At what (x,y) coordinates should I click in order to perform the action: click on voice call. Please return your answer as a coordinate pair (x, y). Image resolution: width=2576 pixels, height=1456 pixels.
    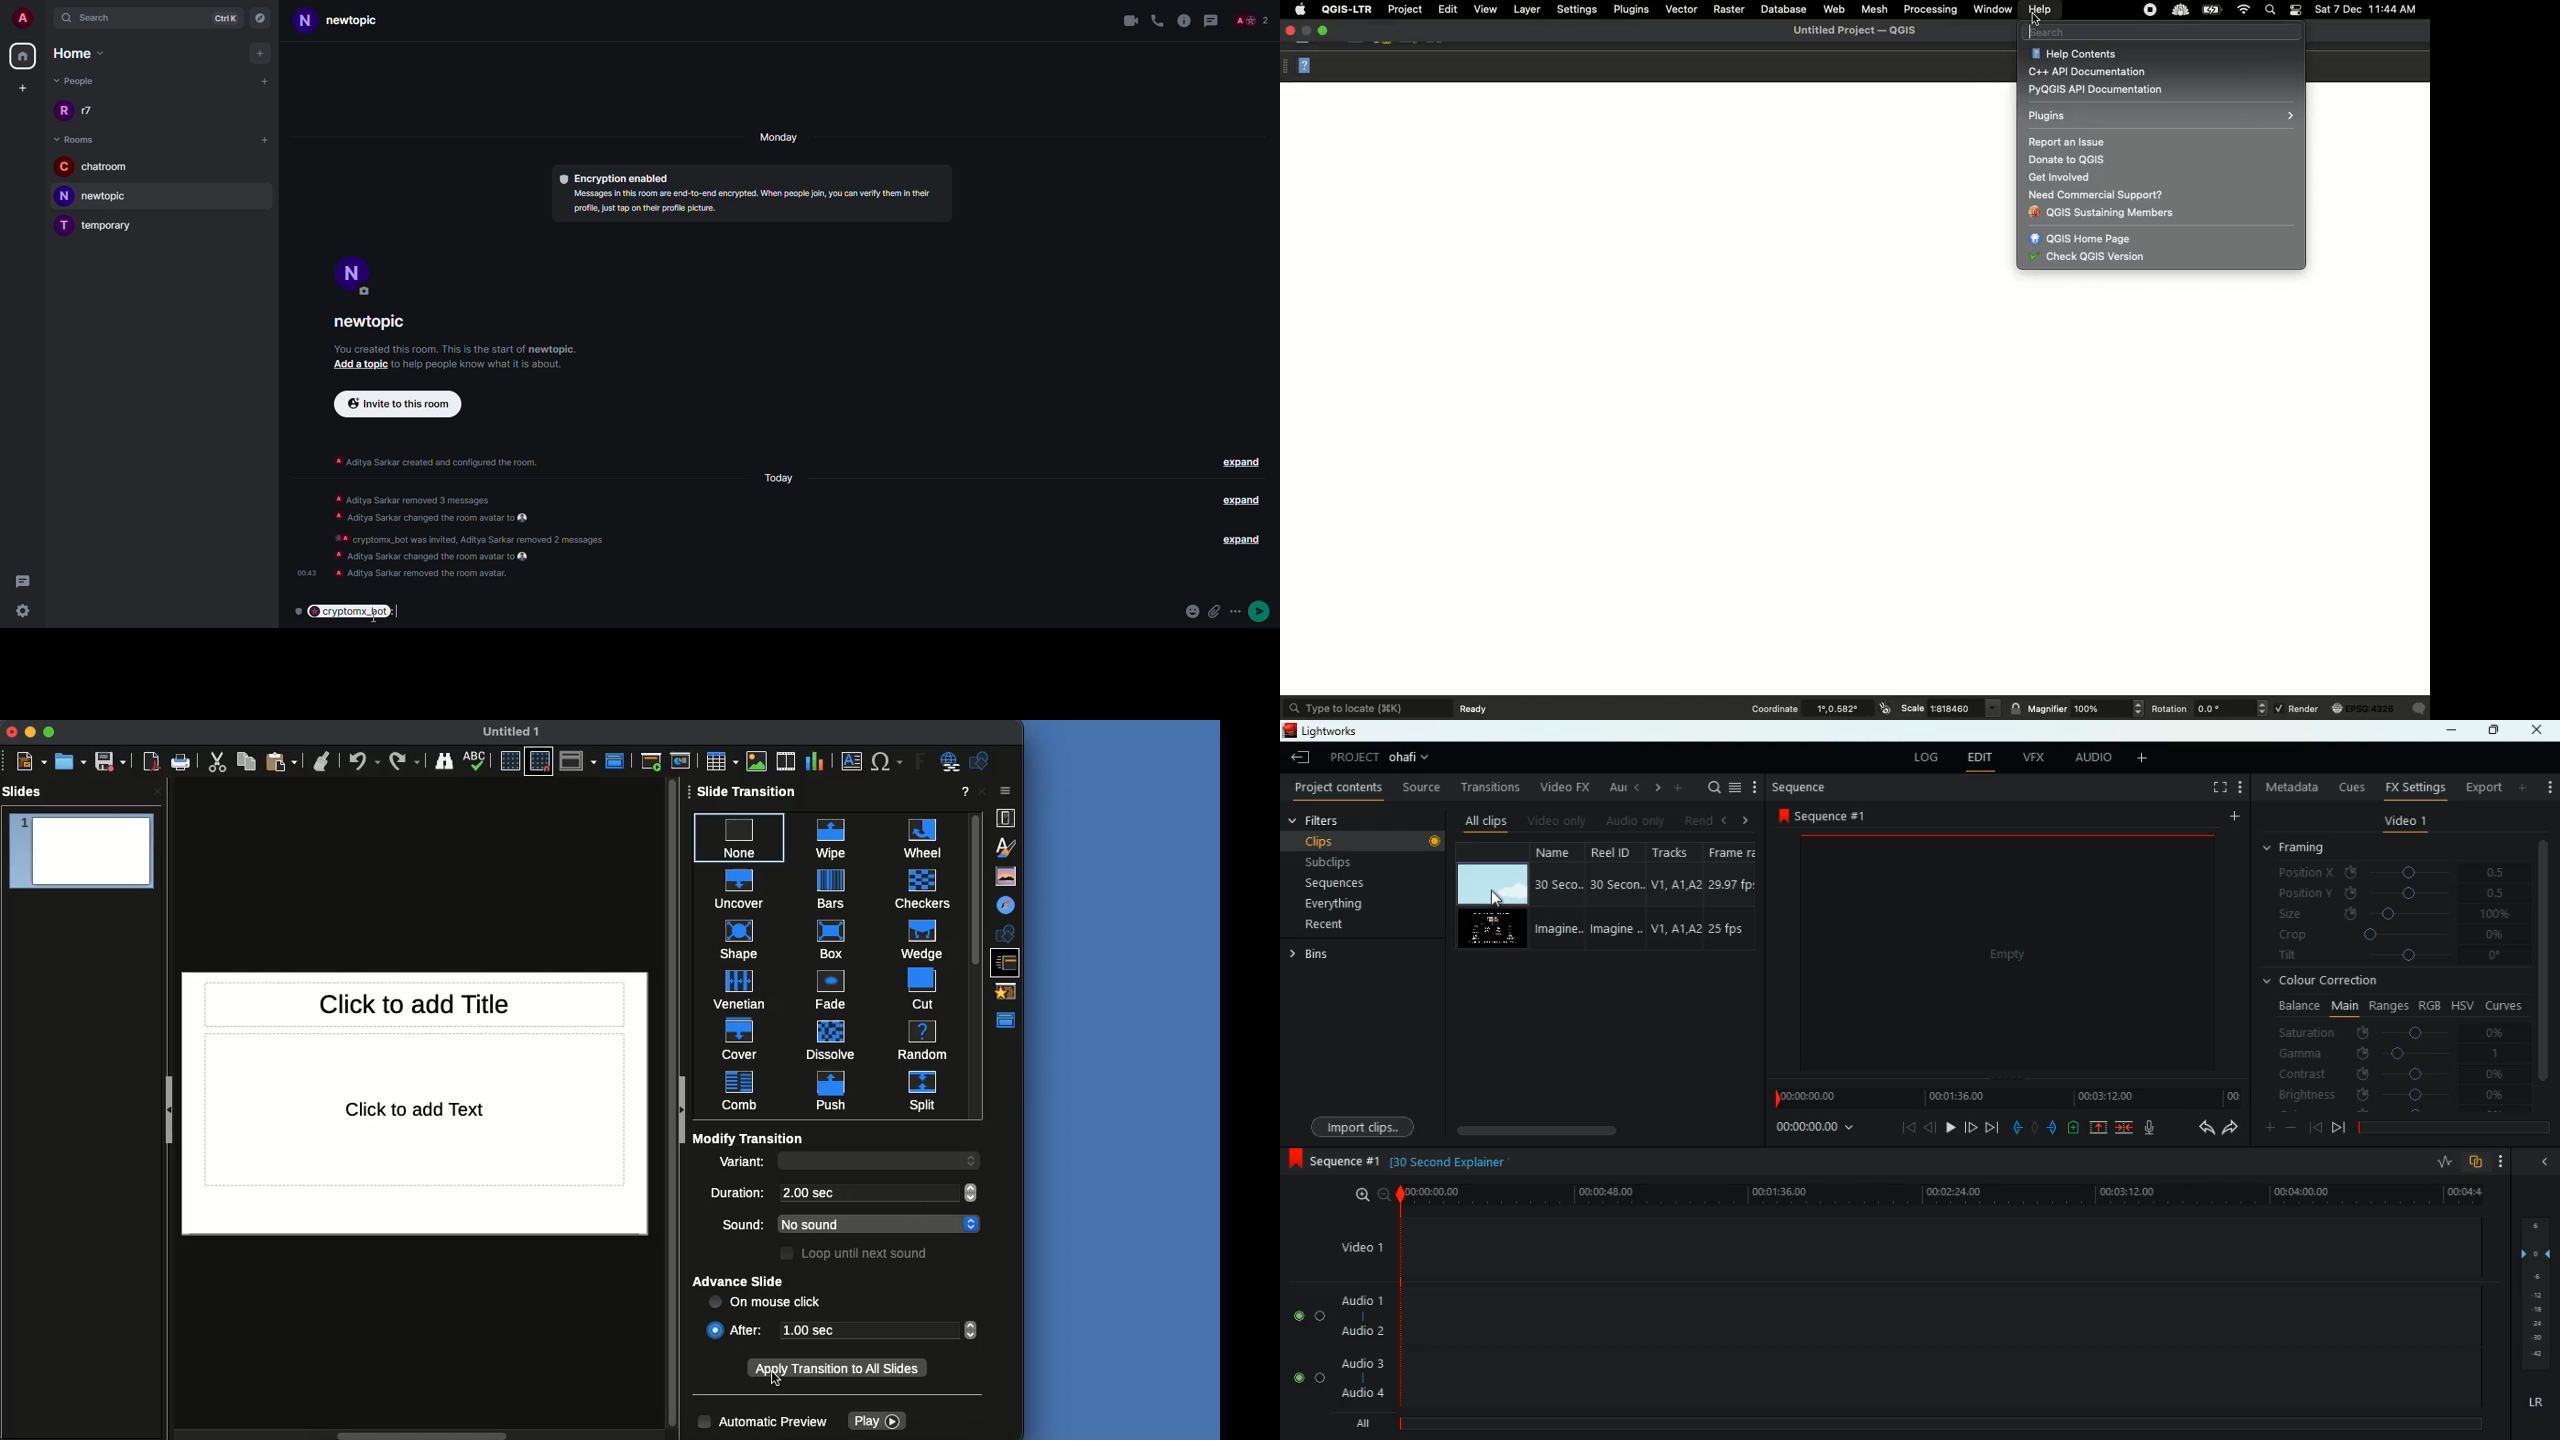
    Looking at the image, I should click on (1157, 19).